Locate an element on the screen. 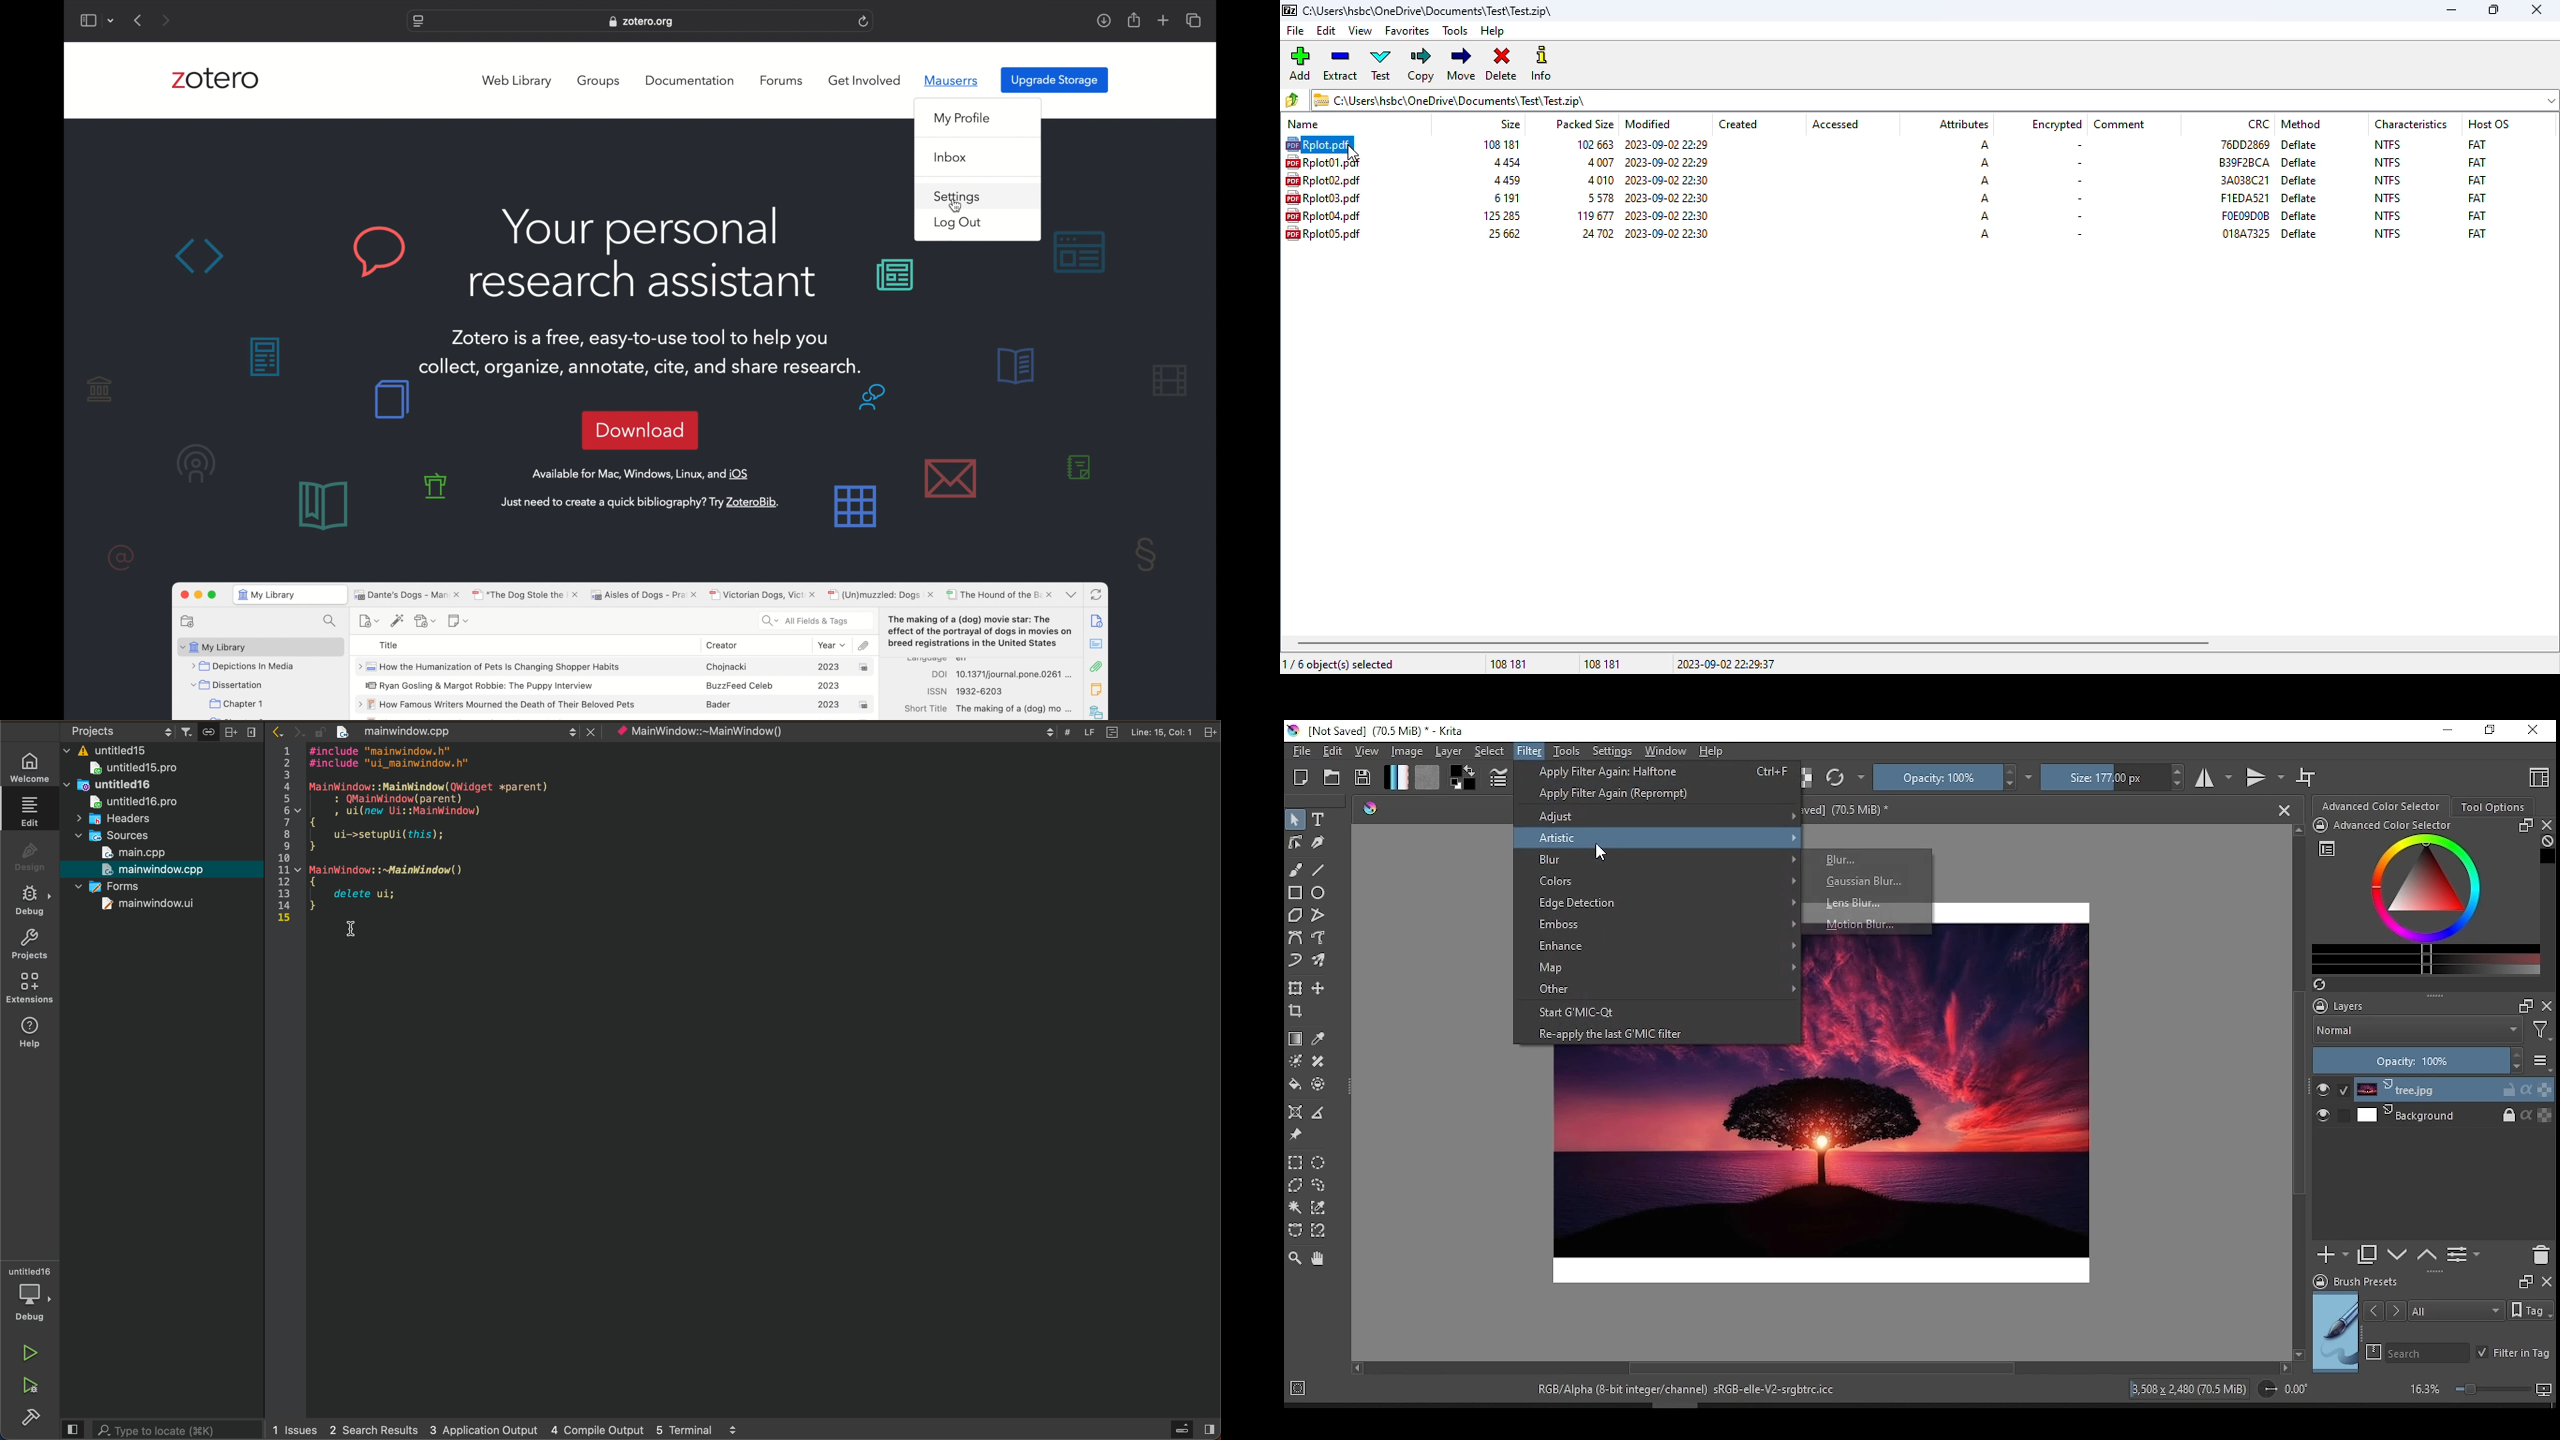 Image resolution: width=2576 pixels, height=1456 pixels. untitled15.pro is located at coordinates (145, 768).